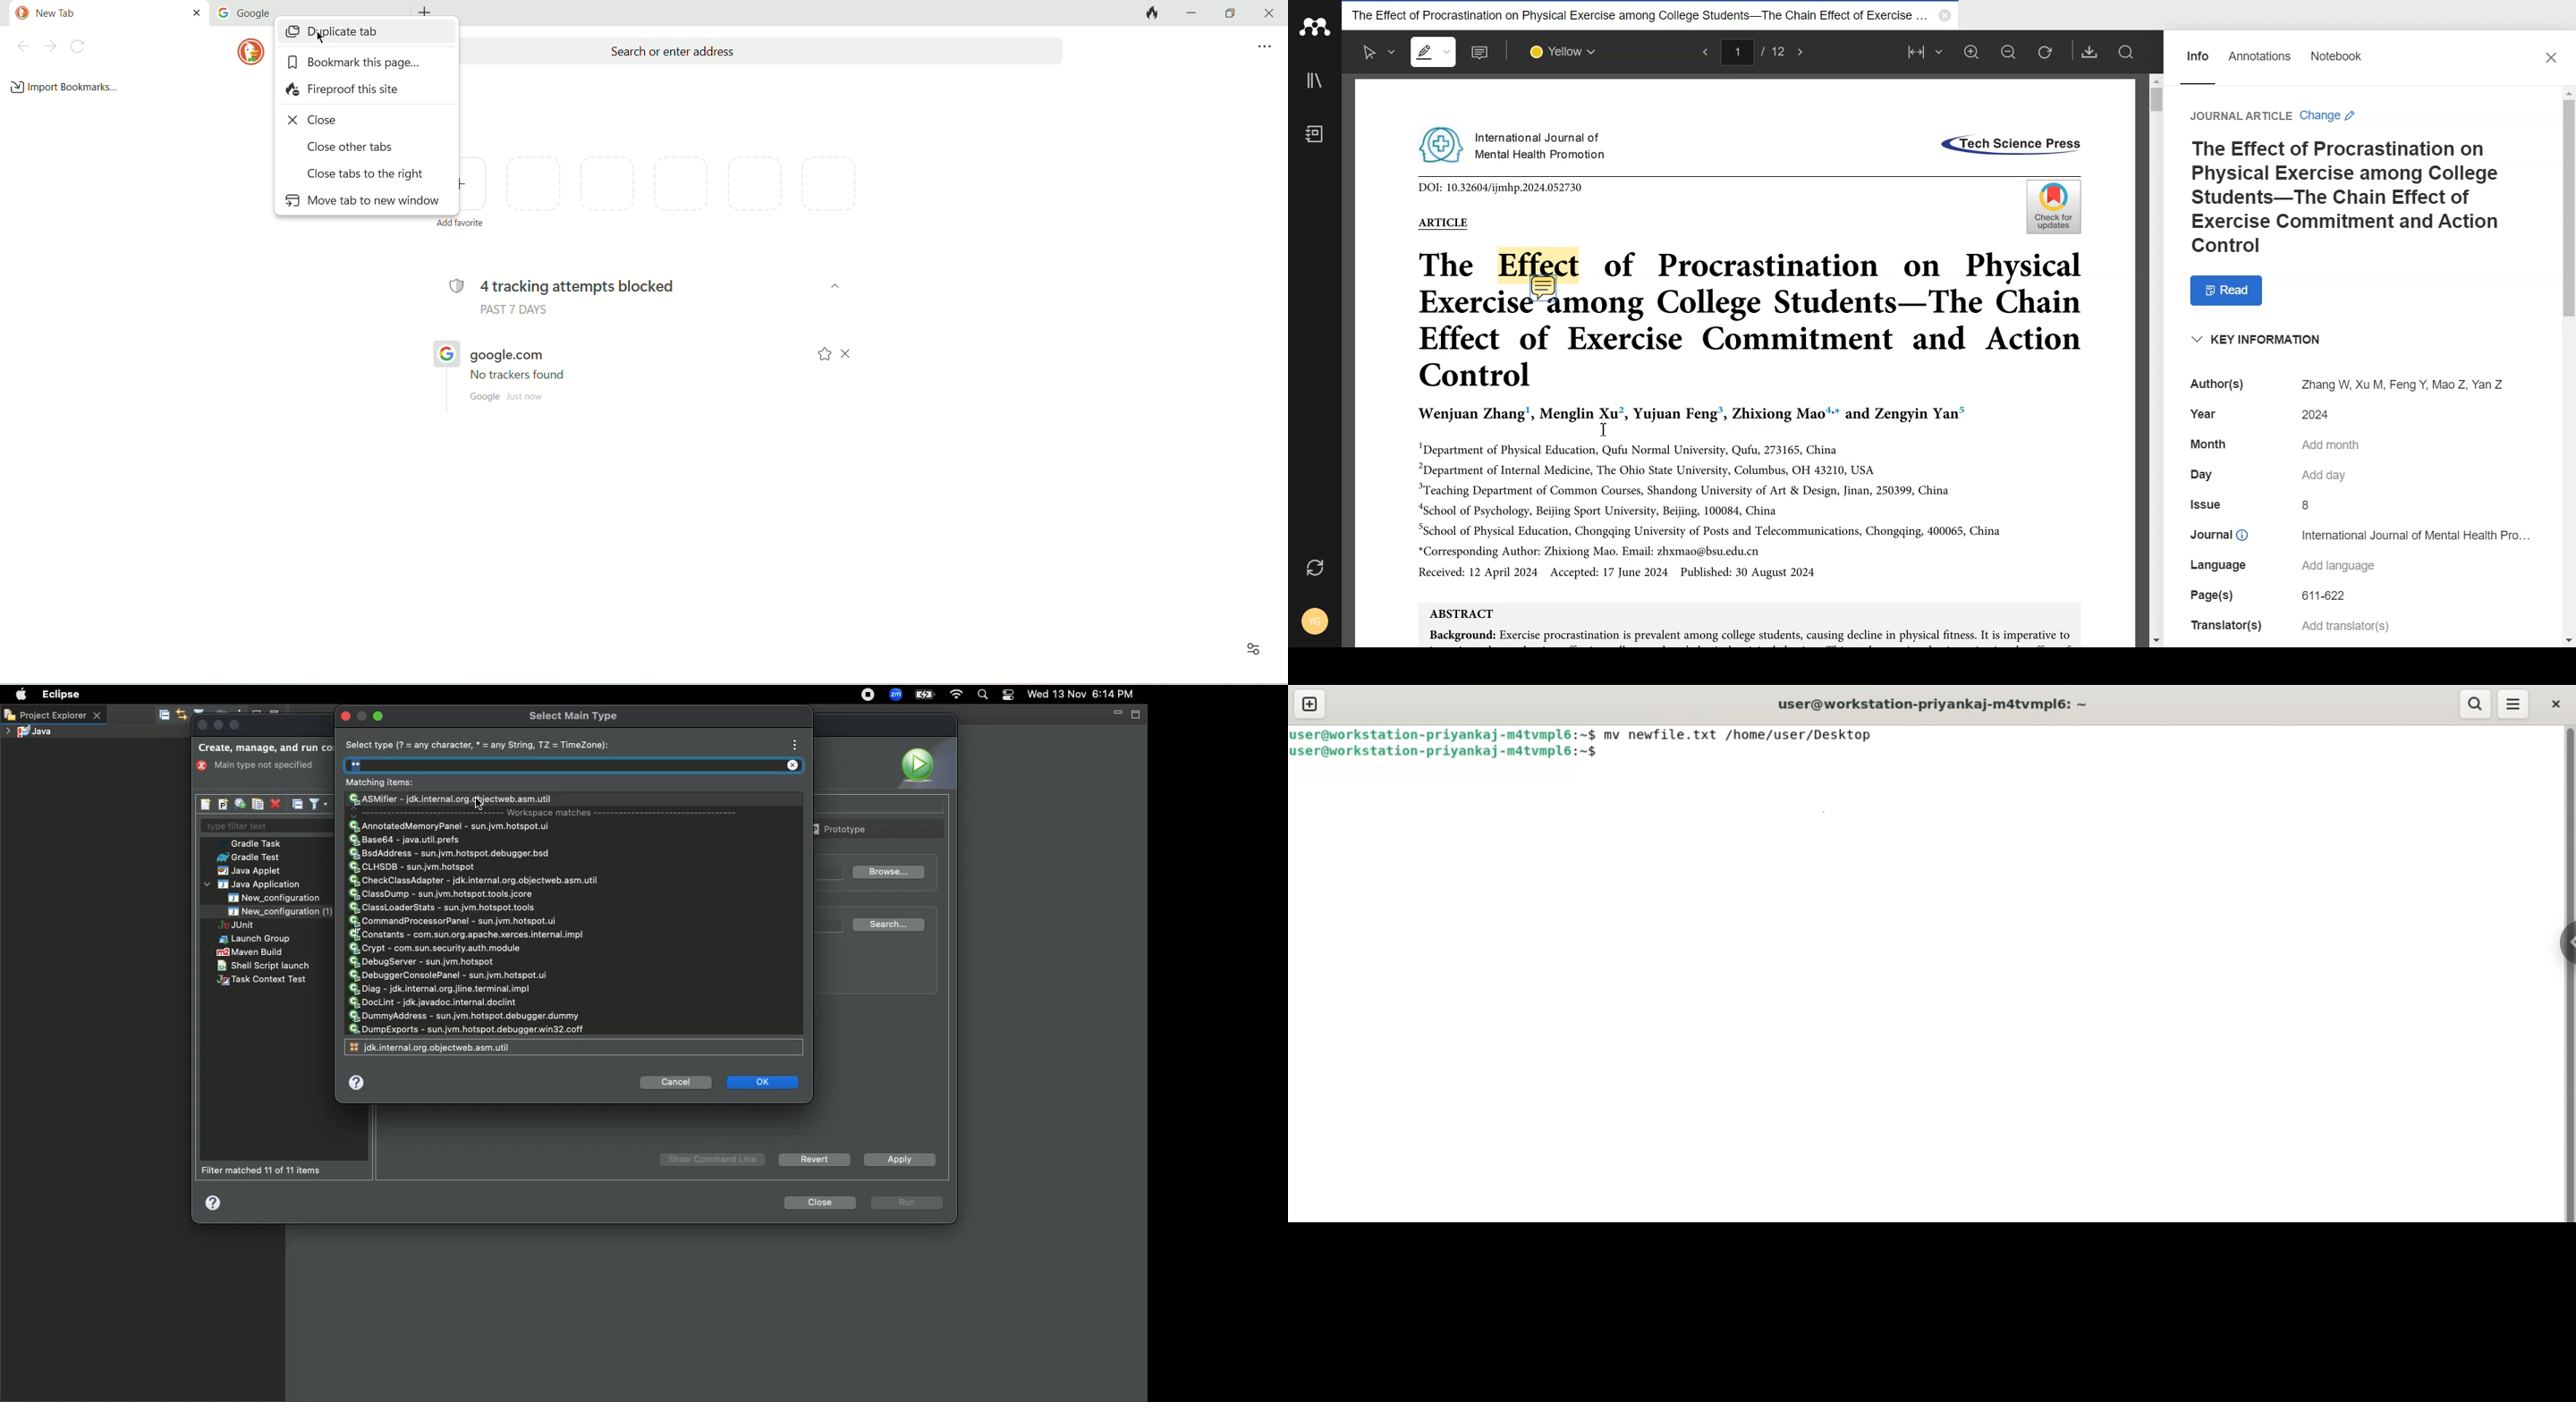 The width and height of the screenshot is (2576, 1428). I want to click on close, so click(197, 13).